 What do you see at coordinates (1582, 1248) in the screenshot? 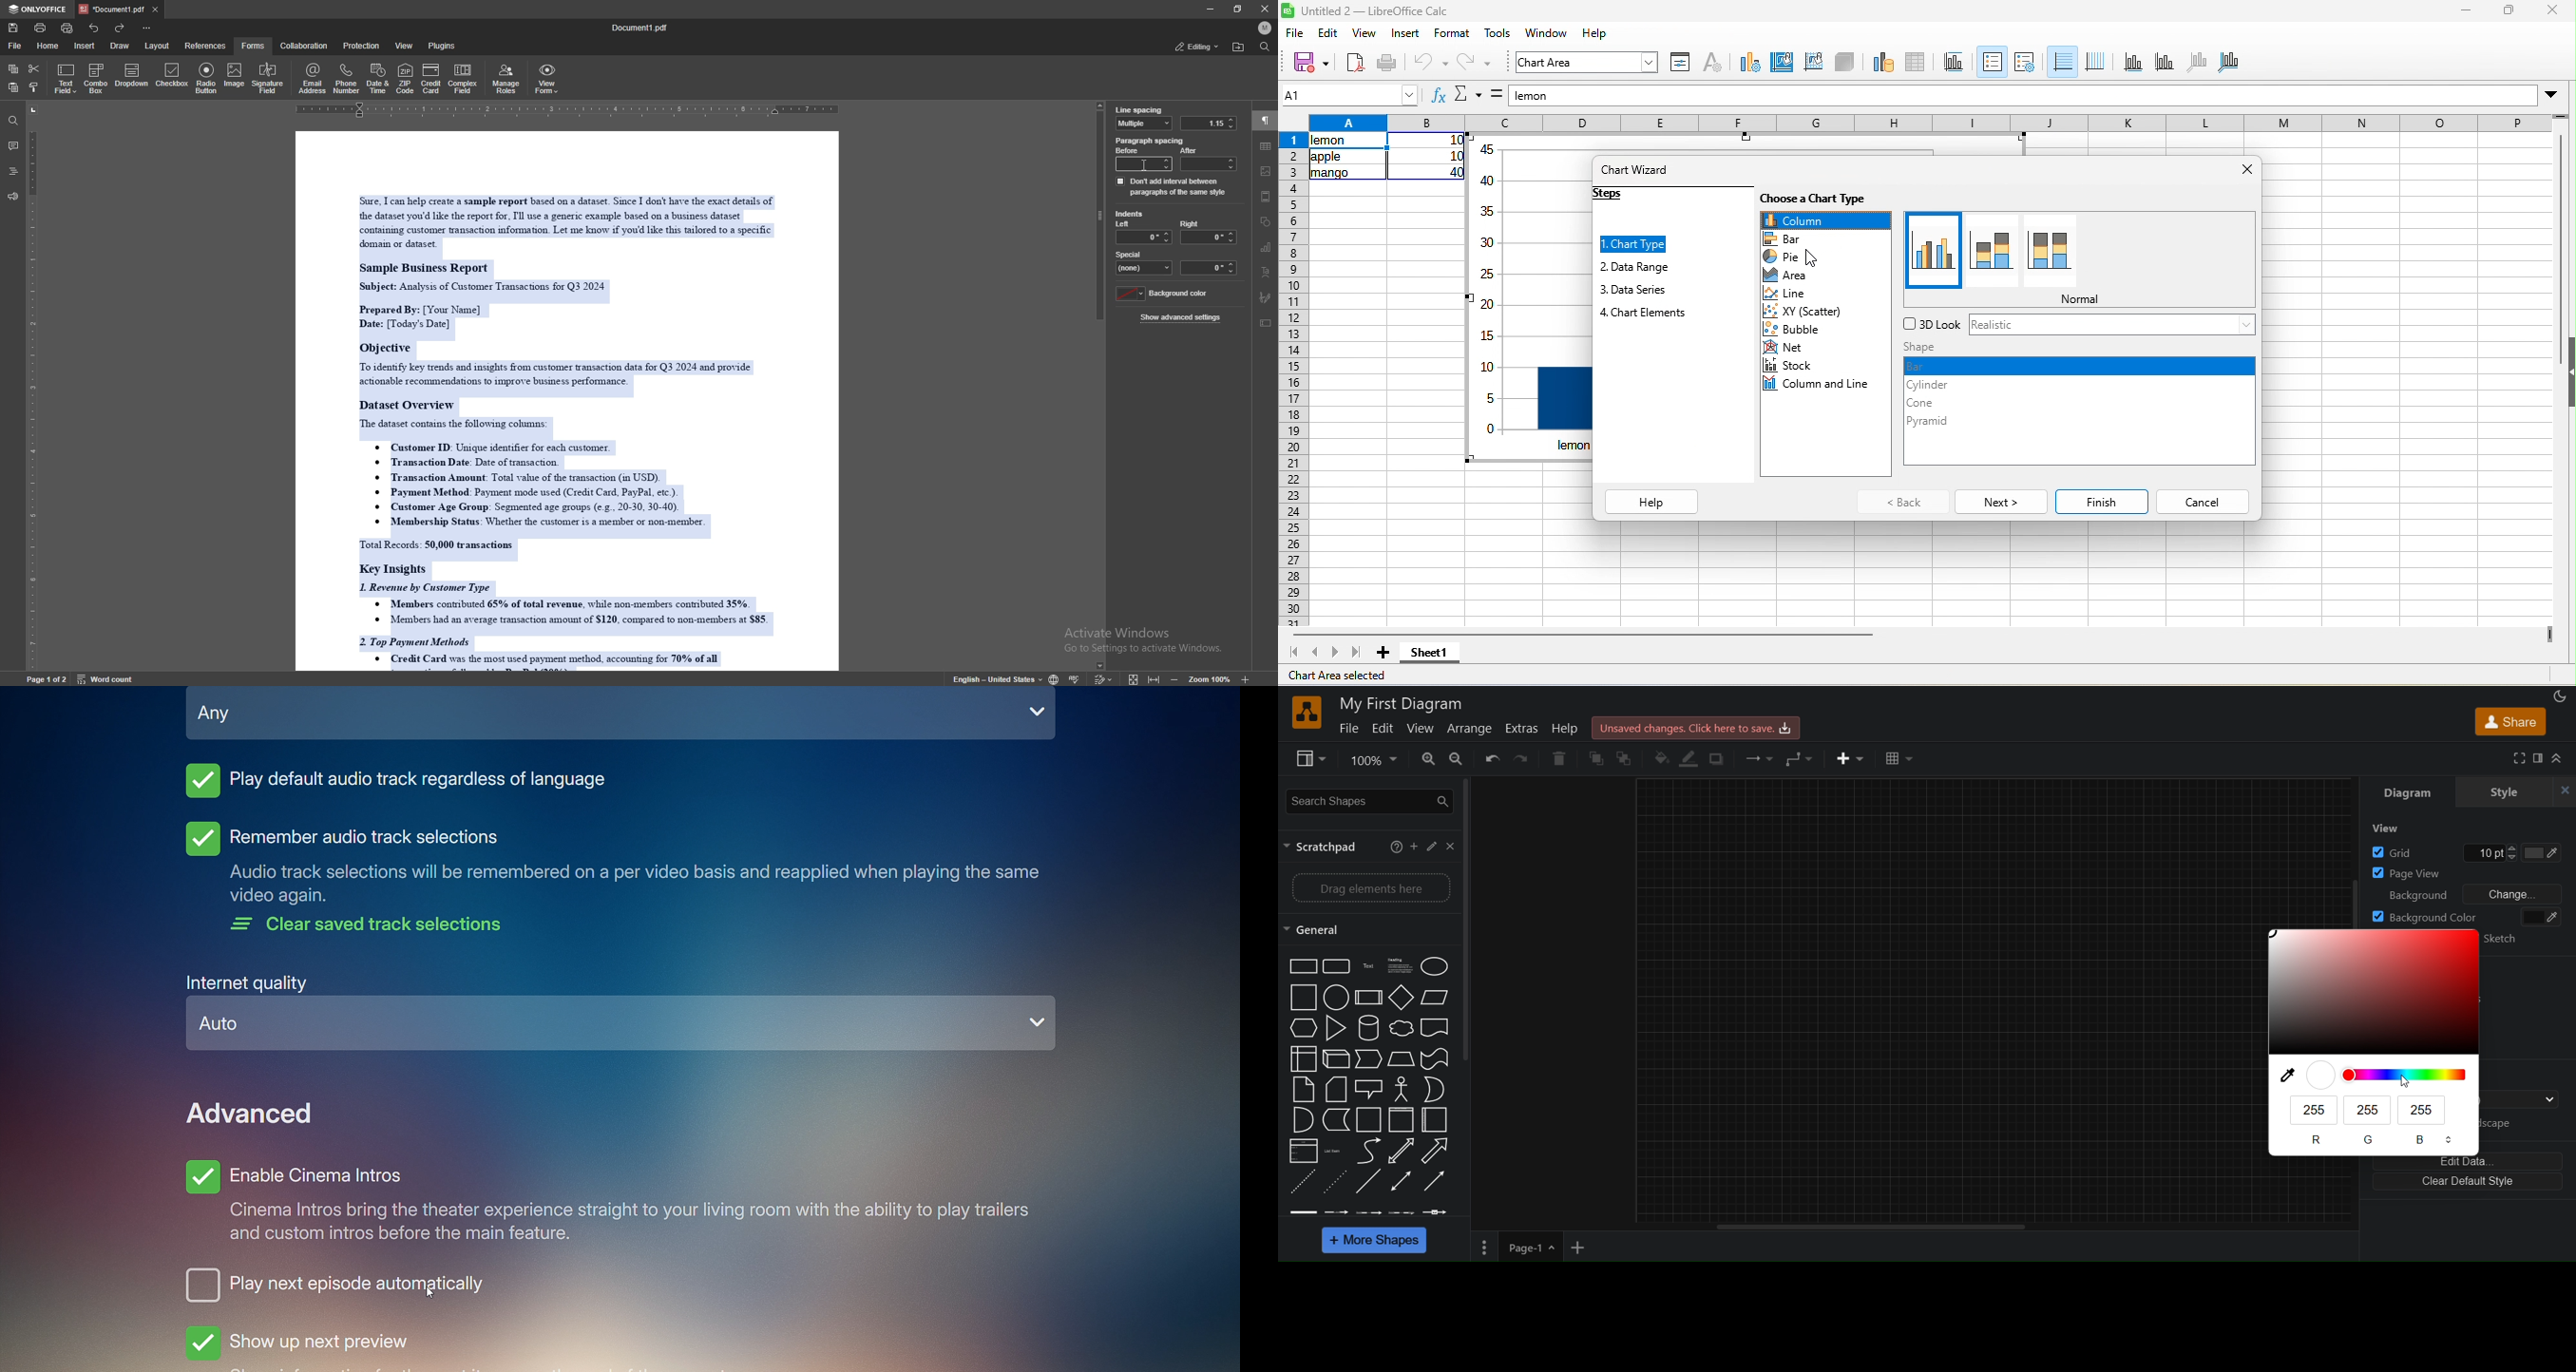
I see `add new page` at bounding box center [1582, 1248].